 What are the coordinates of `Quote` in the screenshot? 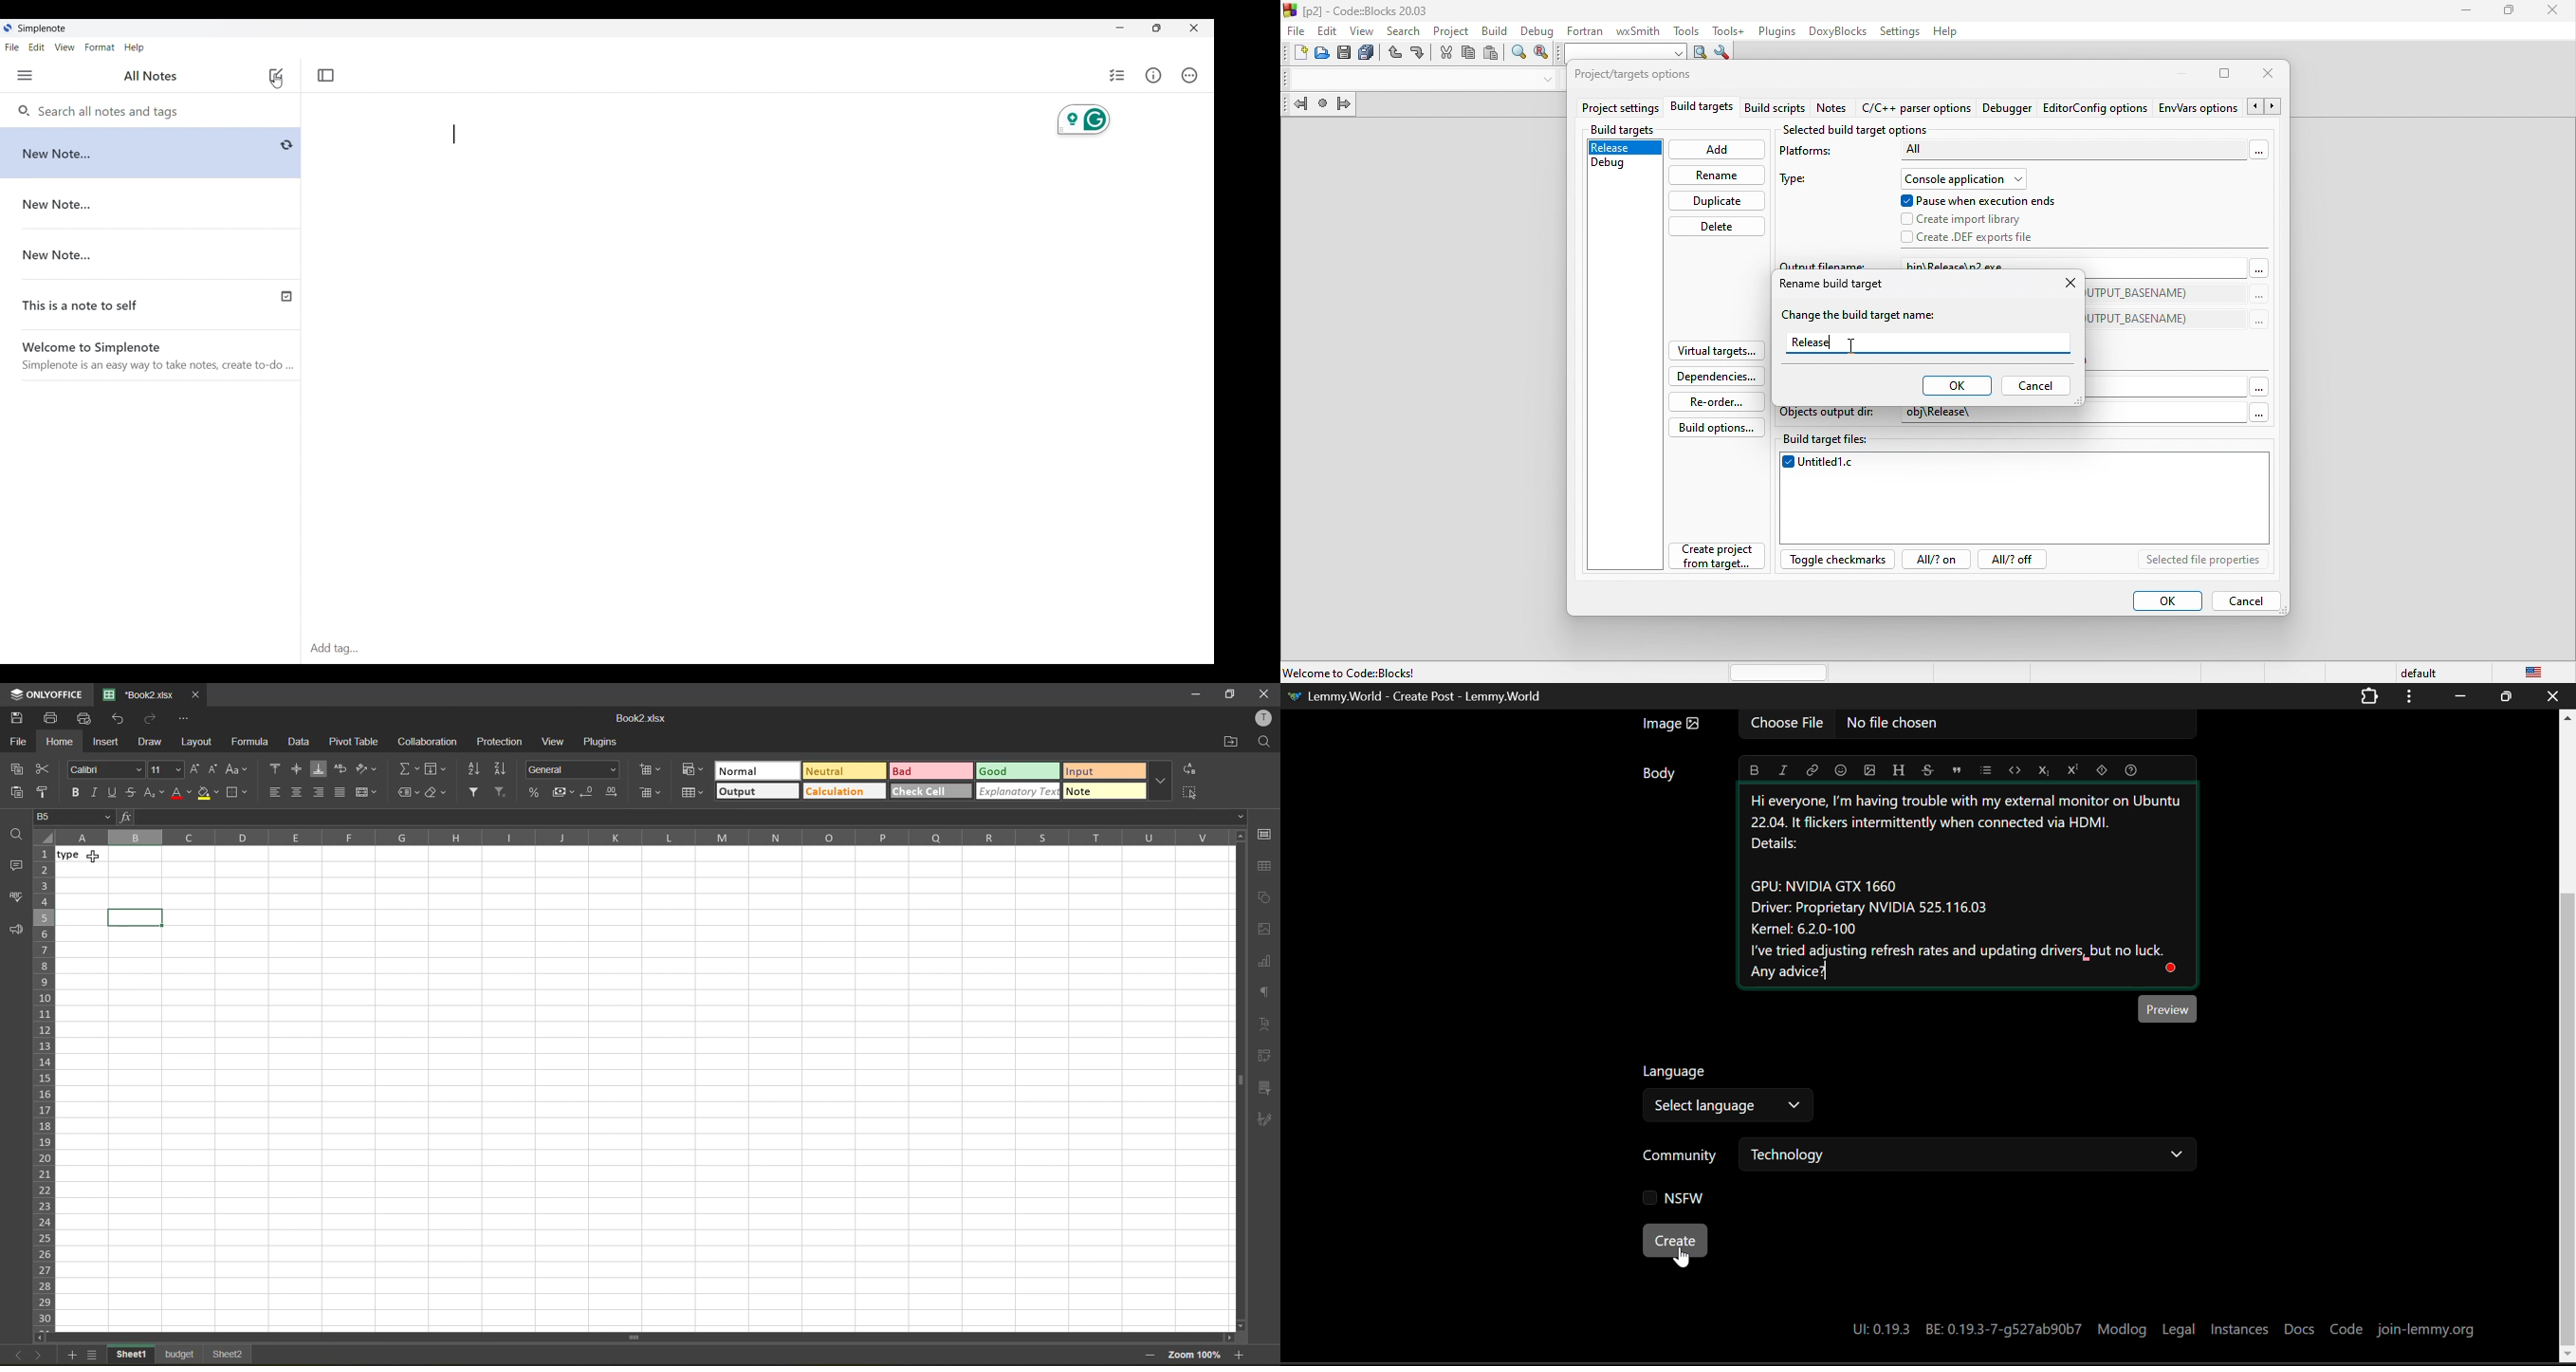 It's located at (1956, 770).